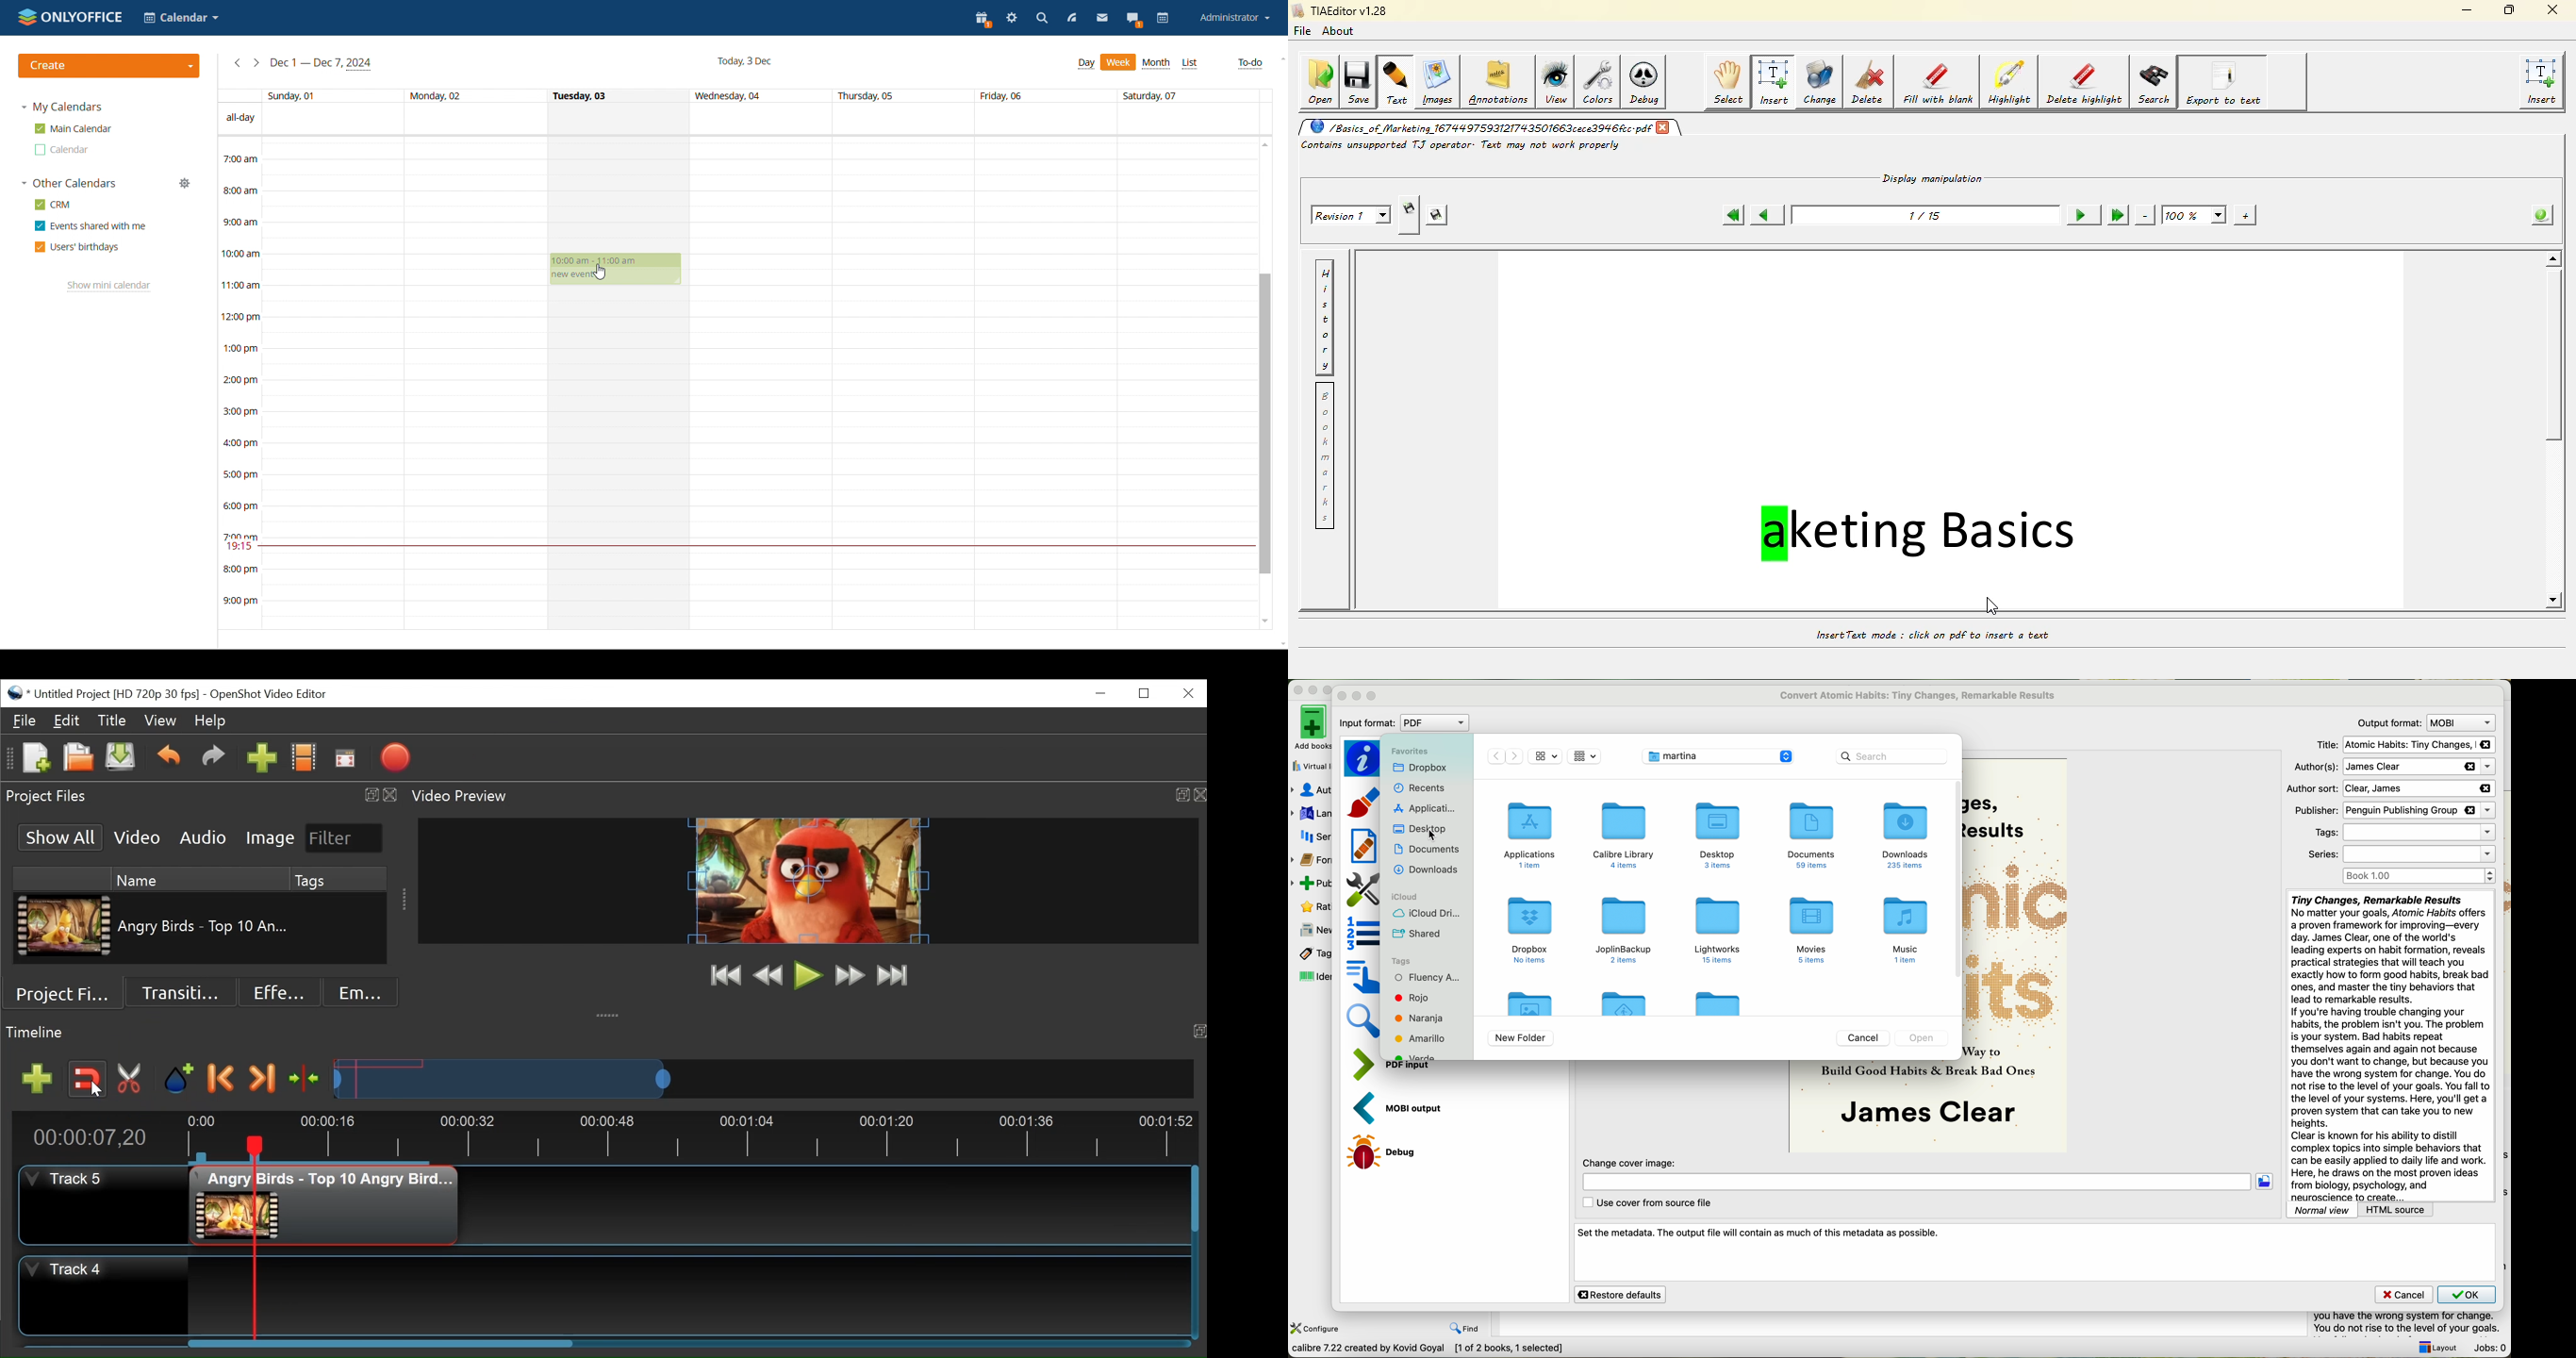 The image size is (2576, 1372). I want to click on Clip at the track Panel, so click(326, 1205).